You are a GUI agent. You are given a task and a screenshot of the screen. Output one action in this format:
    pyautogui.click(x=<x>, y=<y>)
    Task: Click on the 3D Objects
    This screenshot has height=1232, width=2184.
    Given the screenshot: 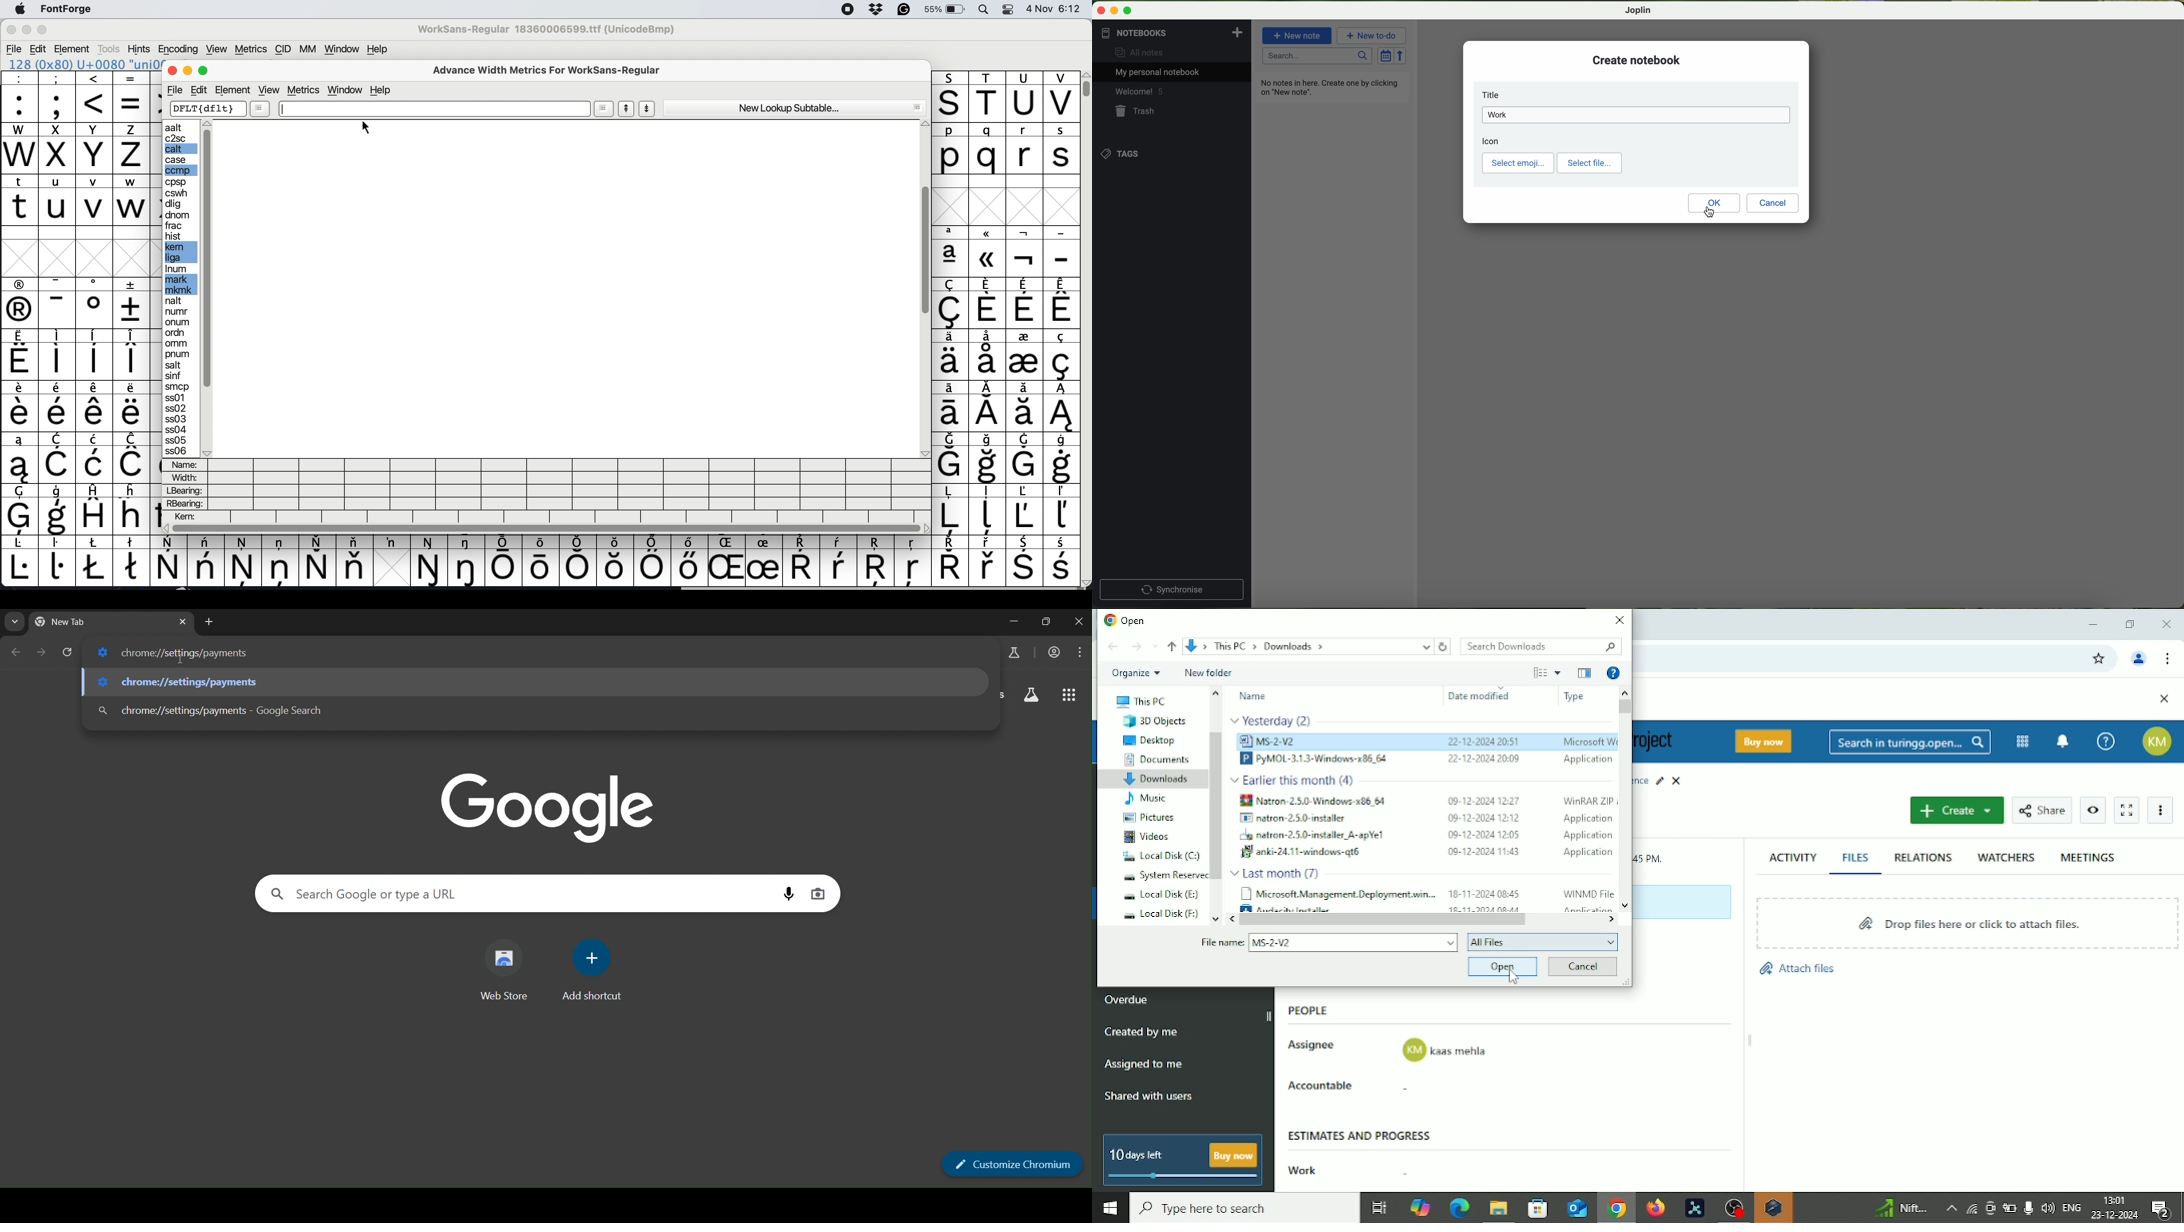 What is the action you would take?
    pyautogui.click(x=1157, y=721)
    